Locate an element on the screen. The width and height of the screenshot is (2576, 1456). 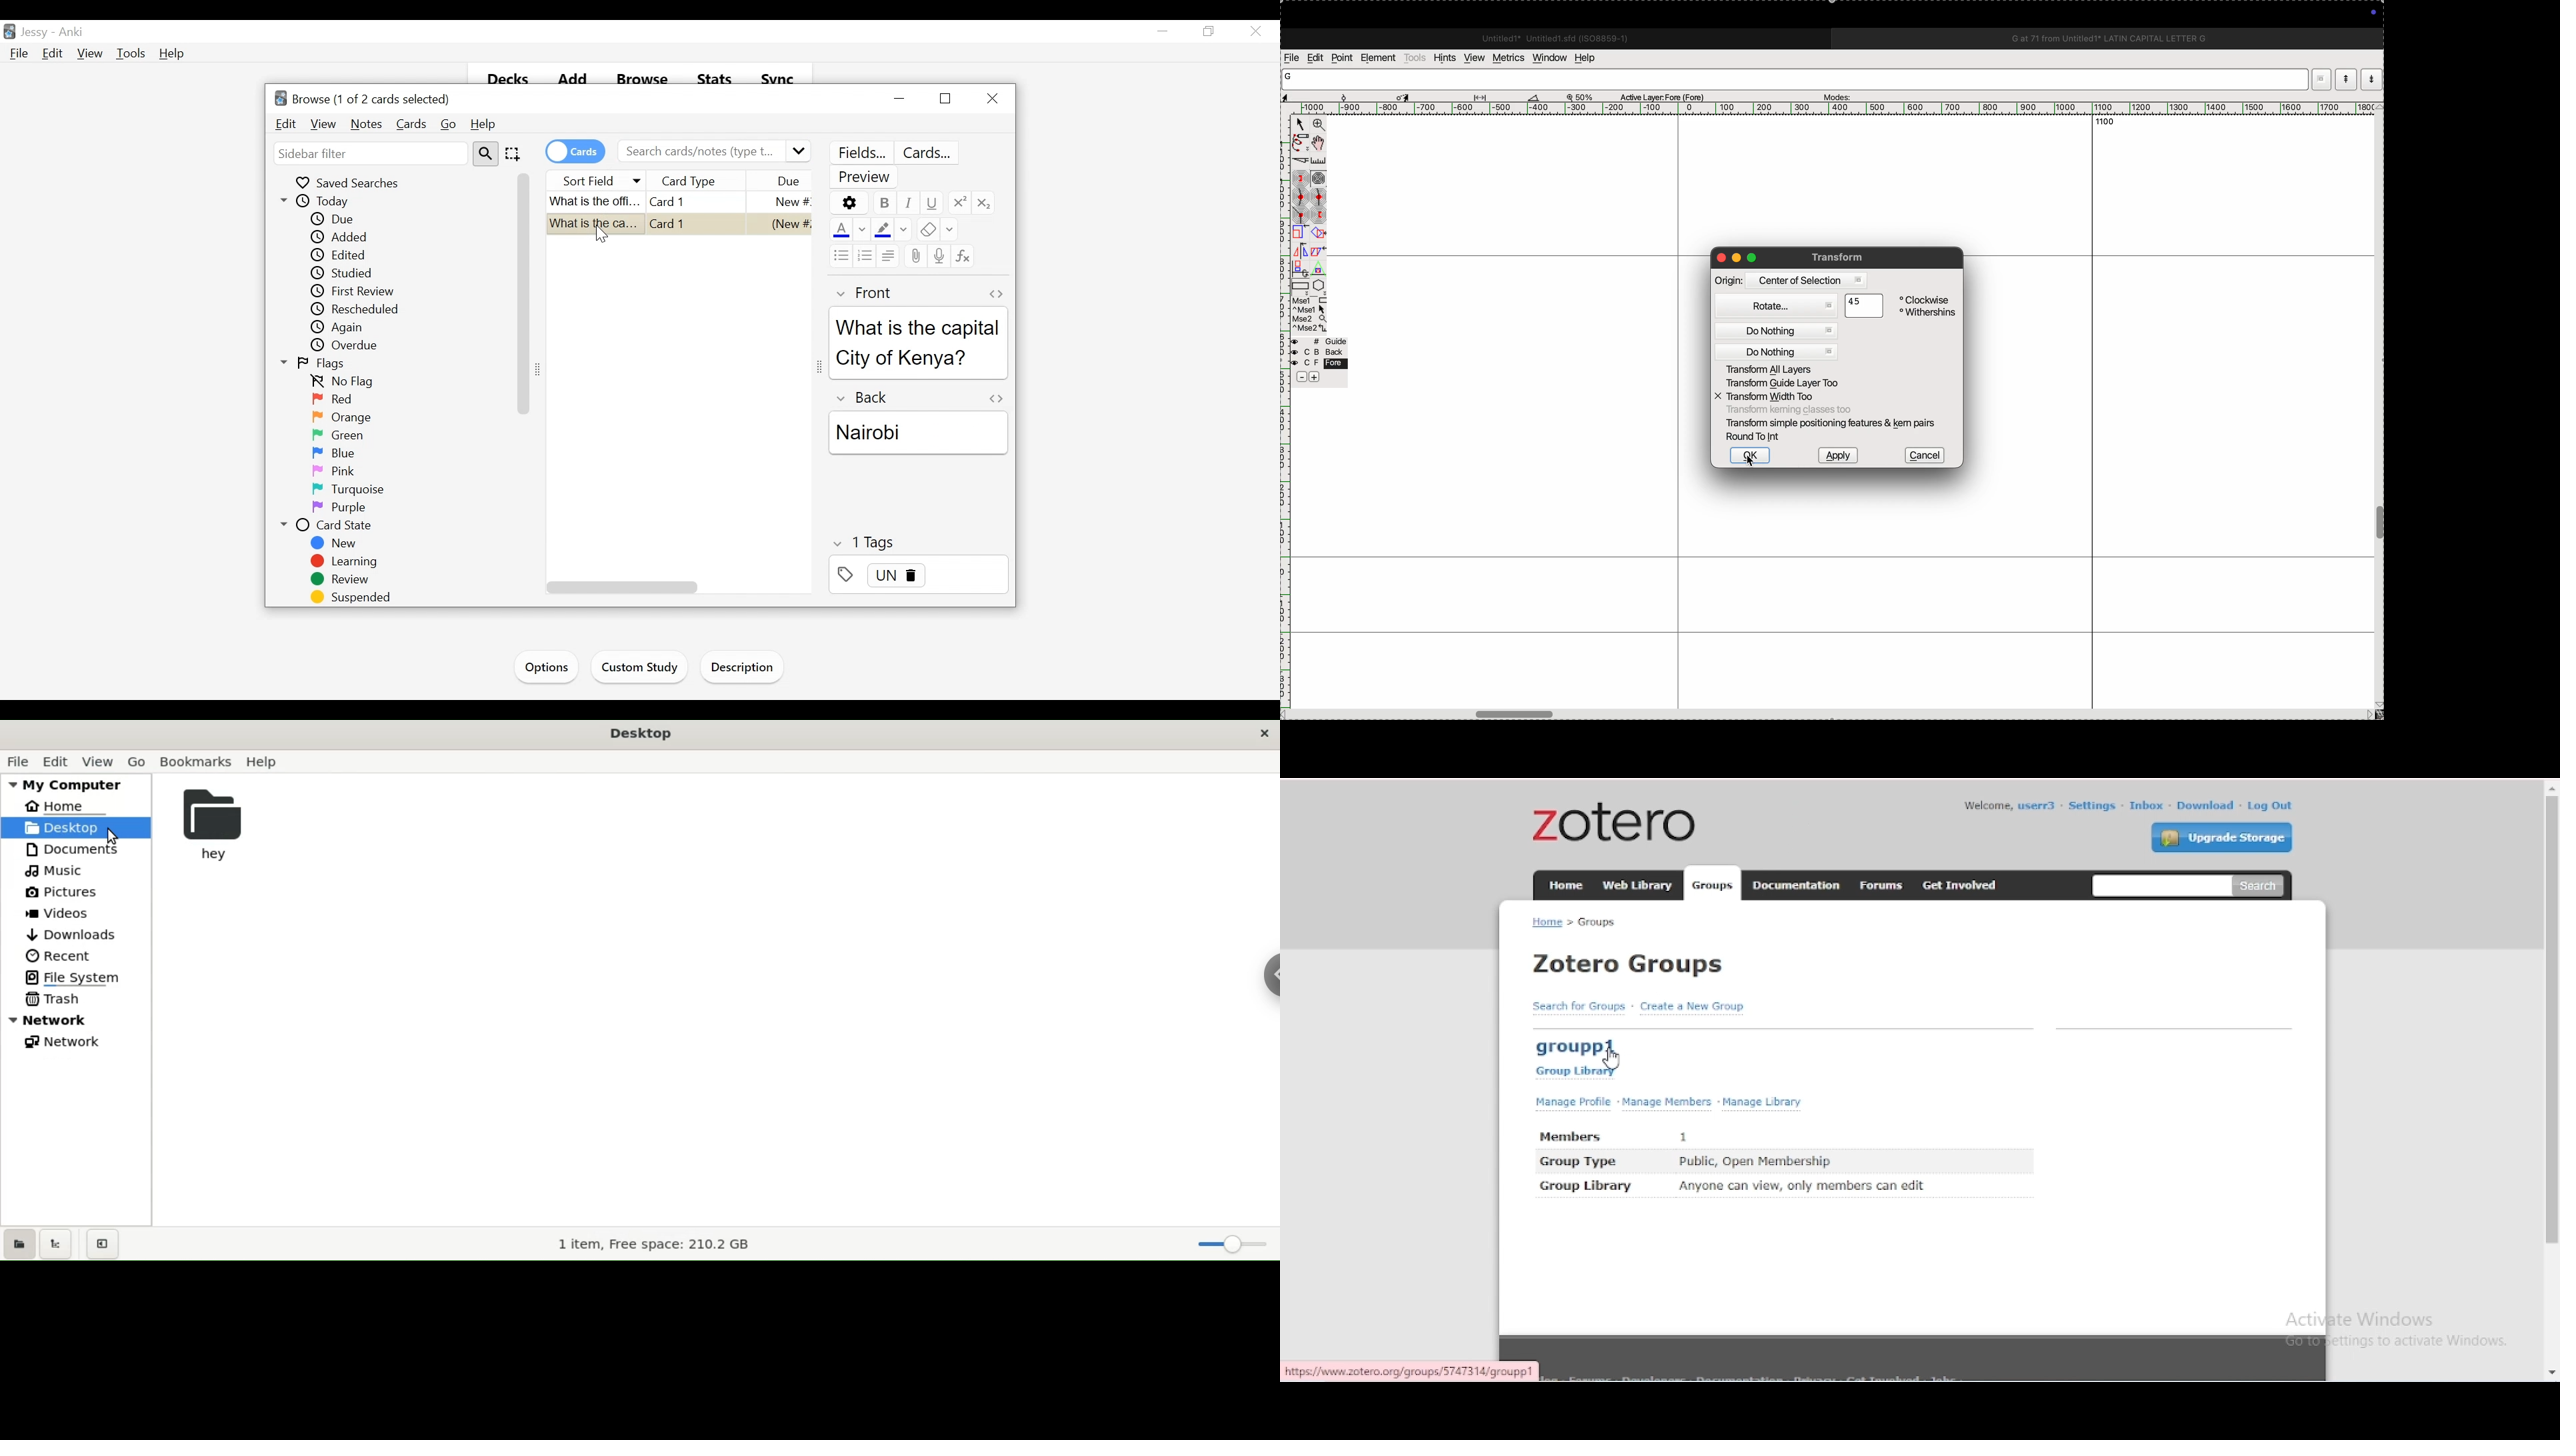
measurements is located at coordinates (1470, 96).